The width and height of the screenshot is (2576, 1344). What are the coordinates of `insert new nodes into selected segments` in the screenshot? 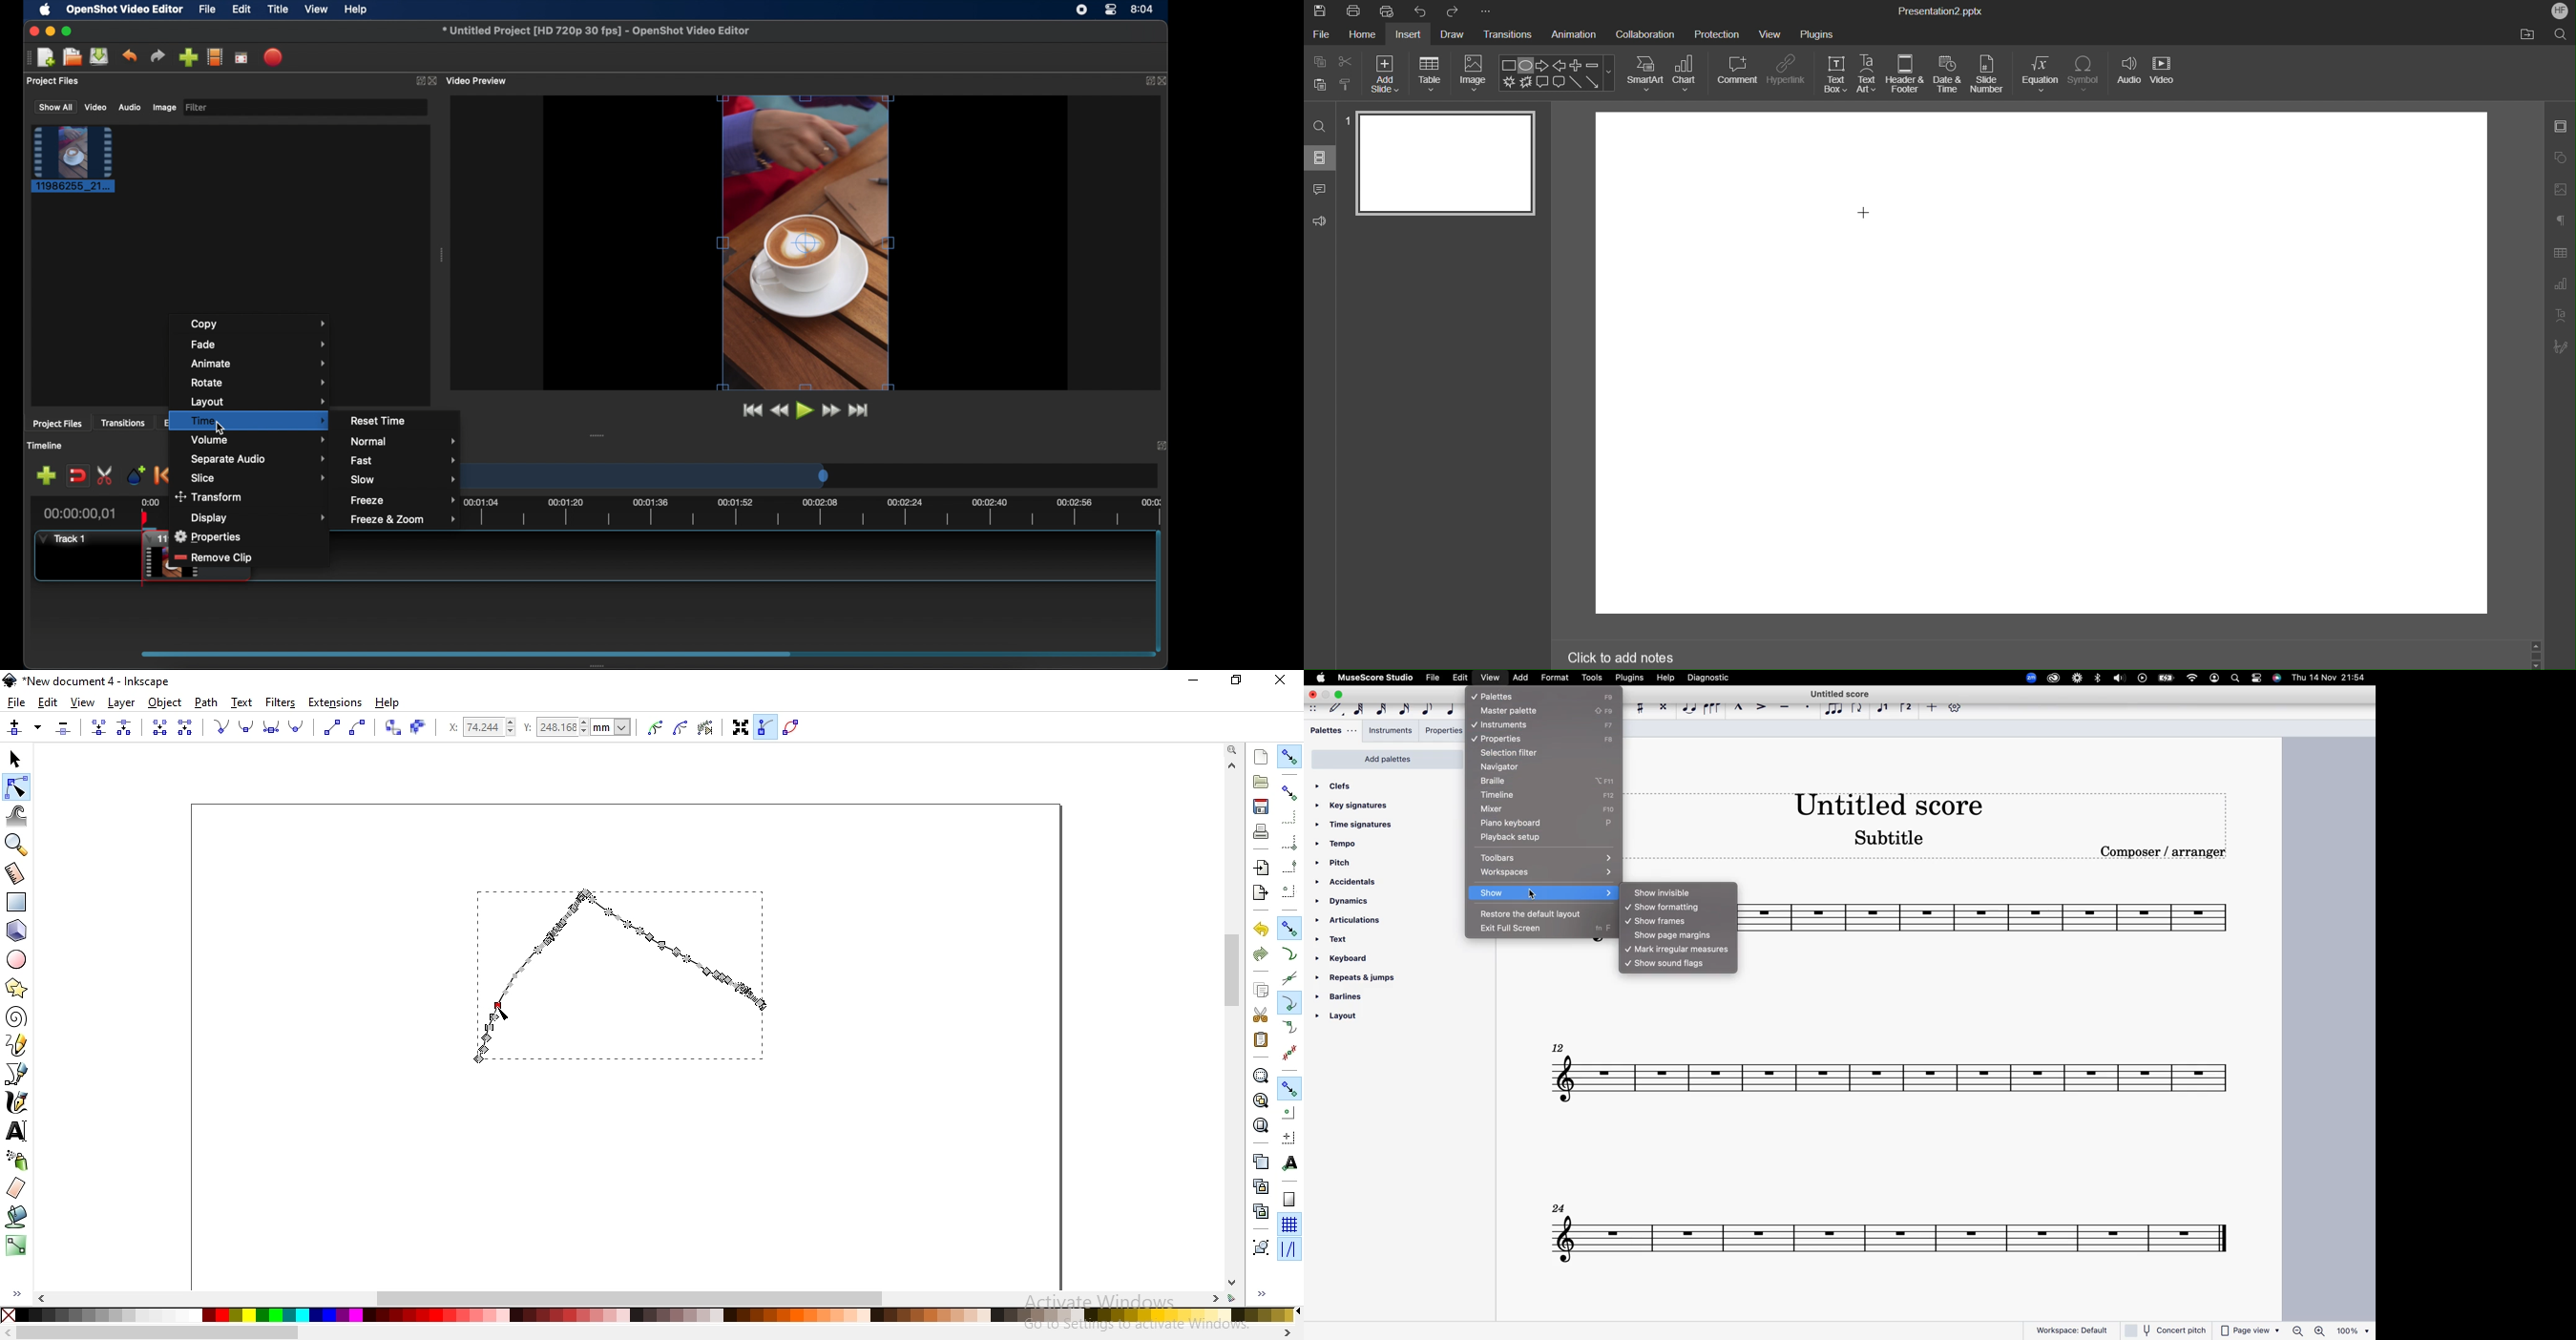 It's located at (38, 727).